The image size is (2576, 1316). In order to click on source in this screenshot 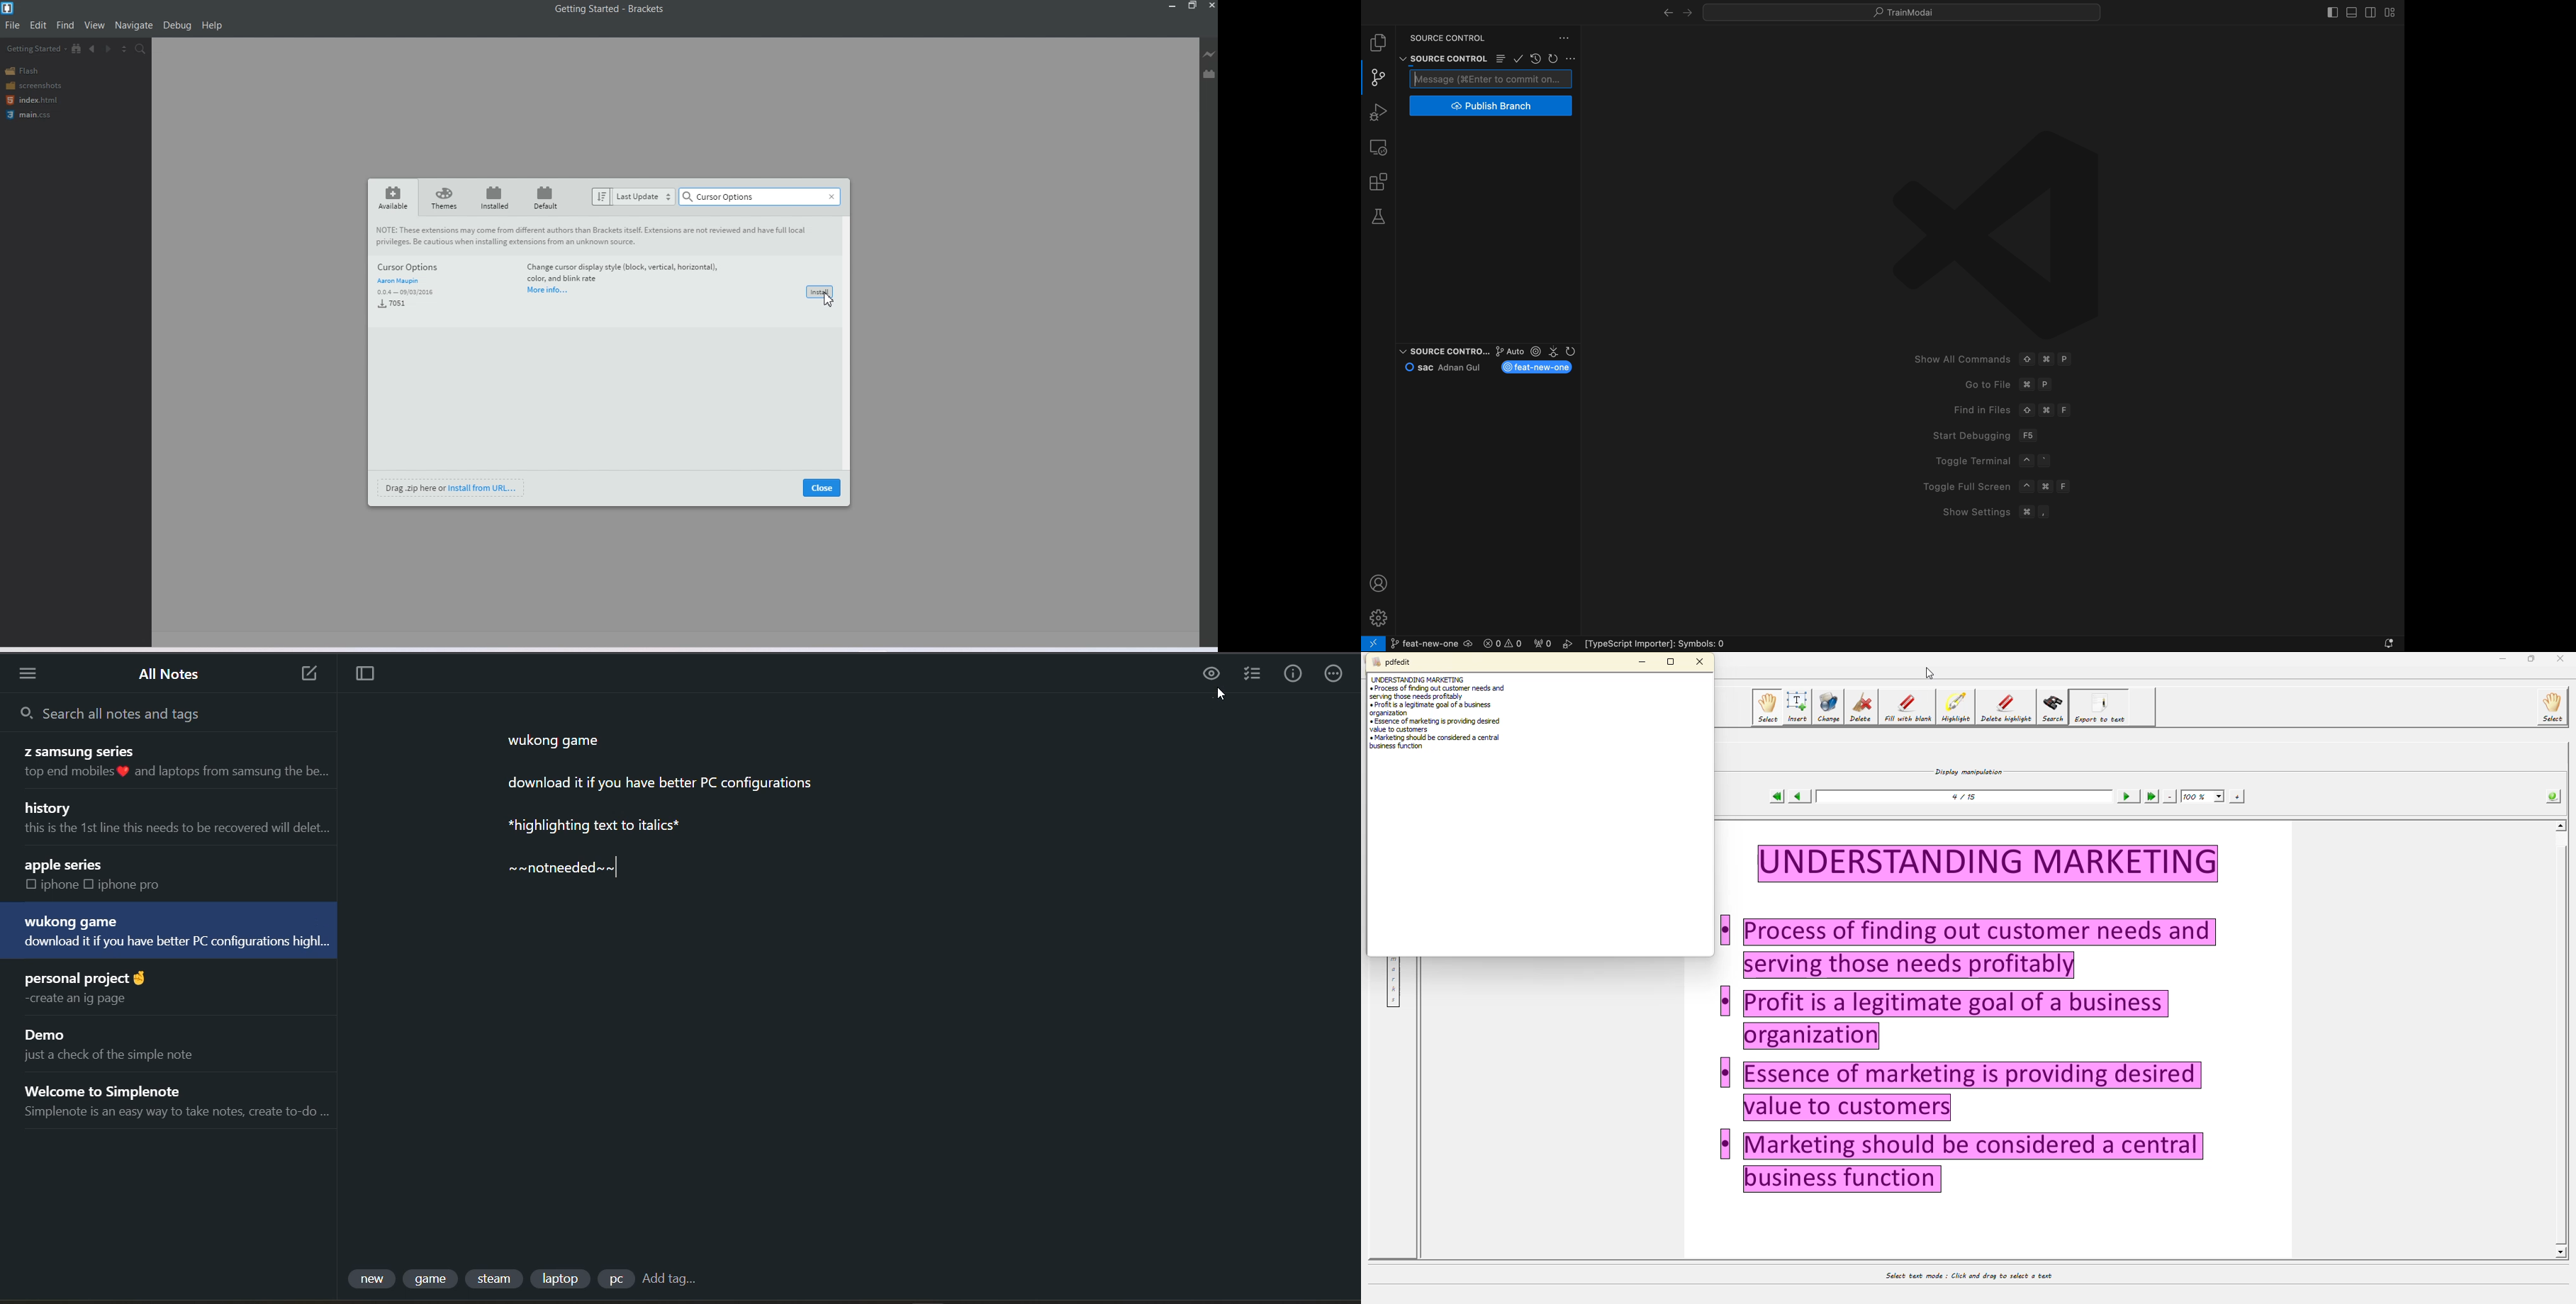, I will do `click(1440, 58)`.